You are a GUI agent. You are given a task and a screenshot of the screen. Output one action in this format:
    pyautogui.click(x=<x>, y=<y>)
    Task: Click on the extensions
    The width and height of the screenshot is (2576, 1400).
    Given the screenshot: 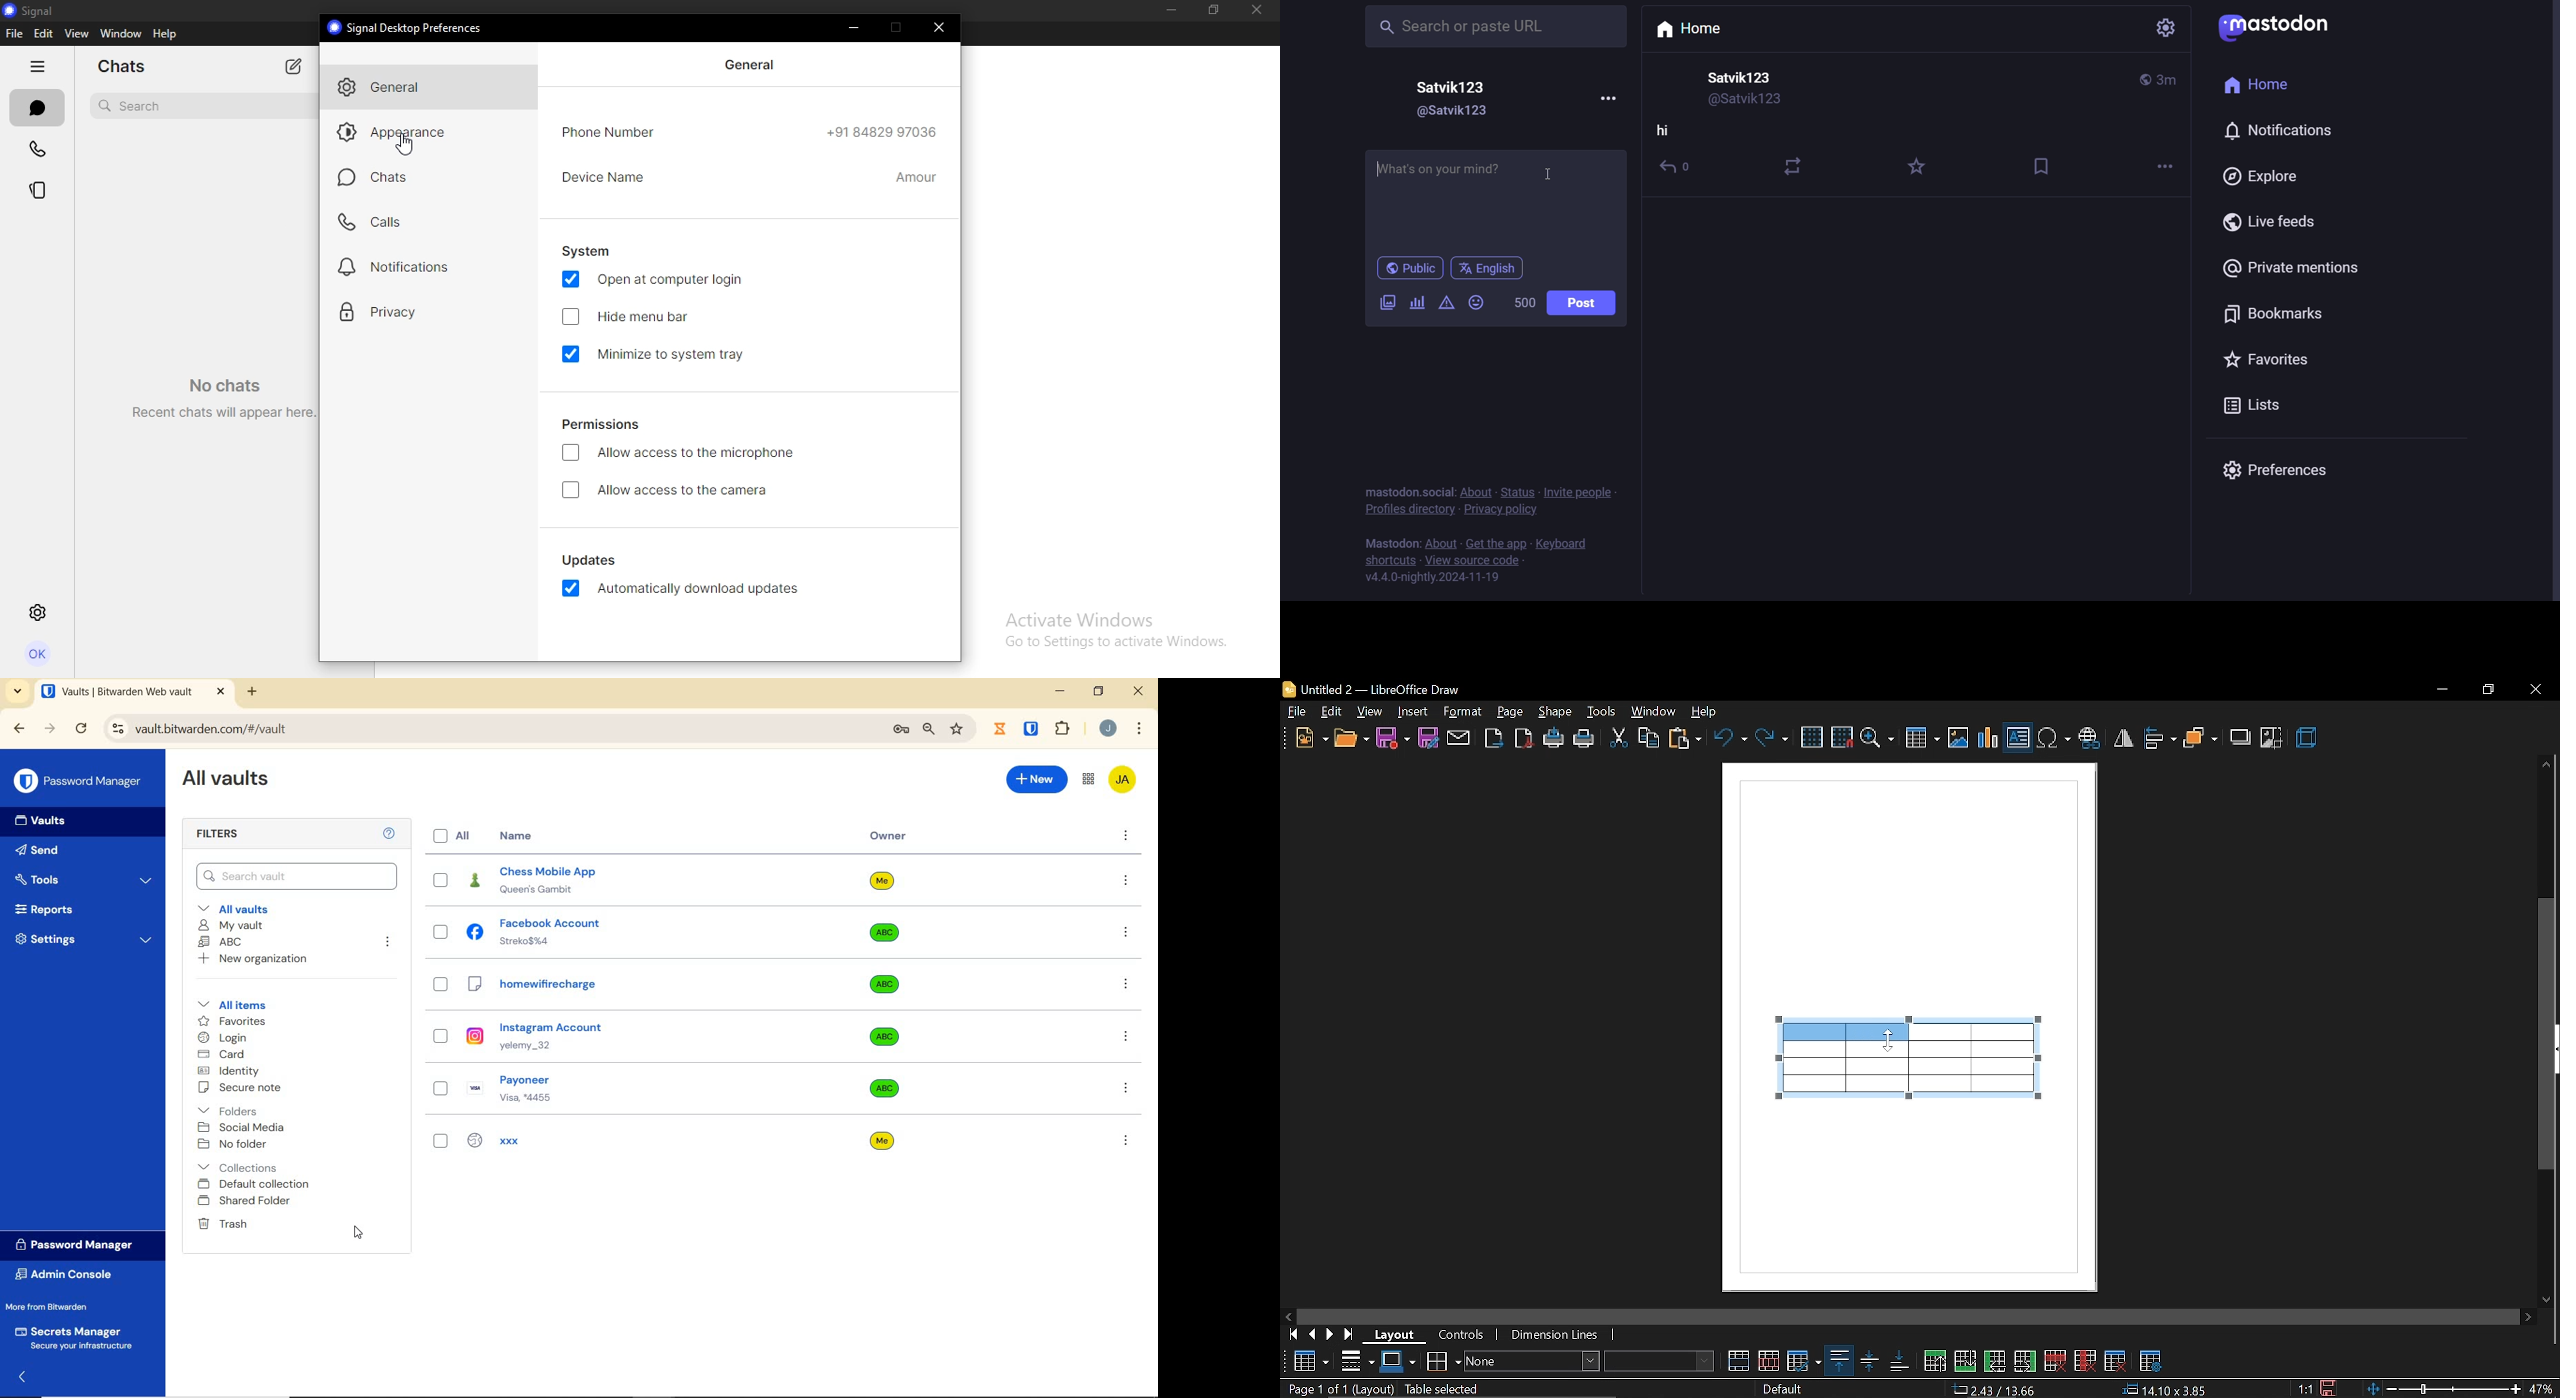 What is the action you would take?
    pyautogui.click(x=1064, y=728)
    